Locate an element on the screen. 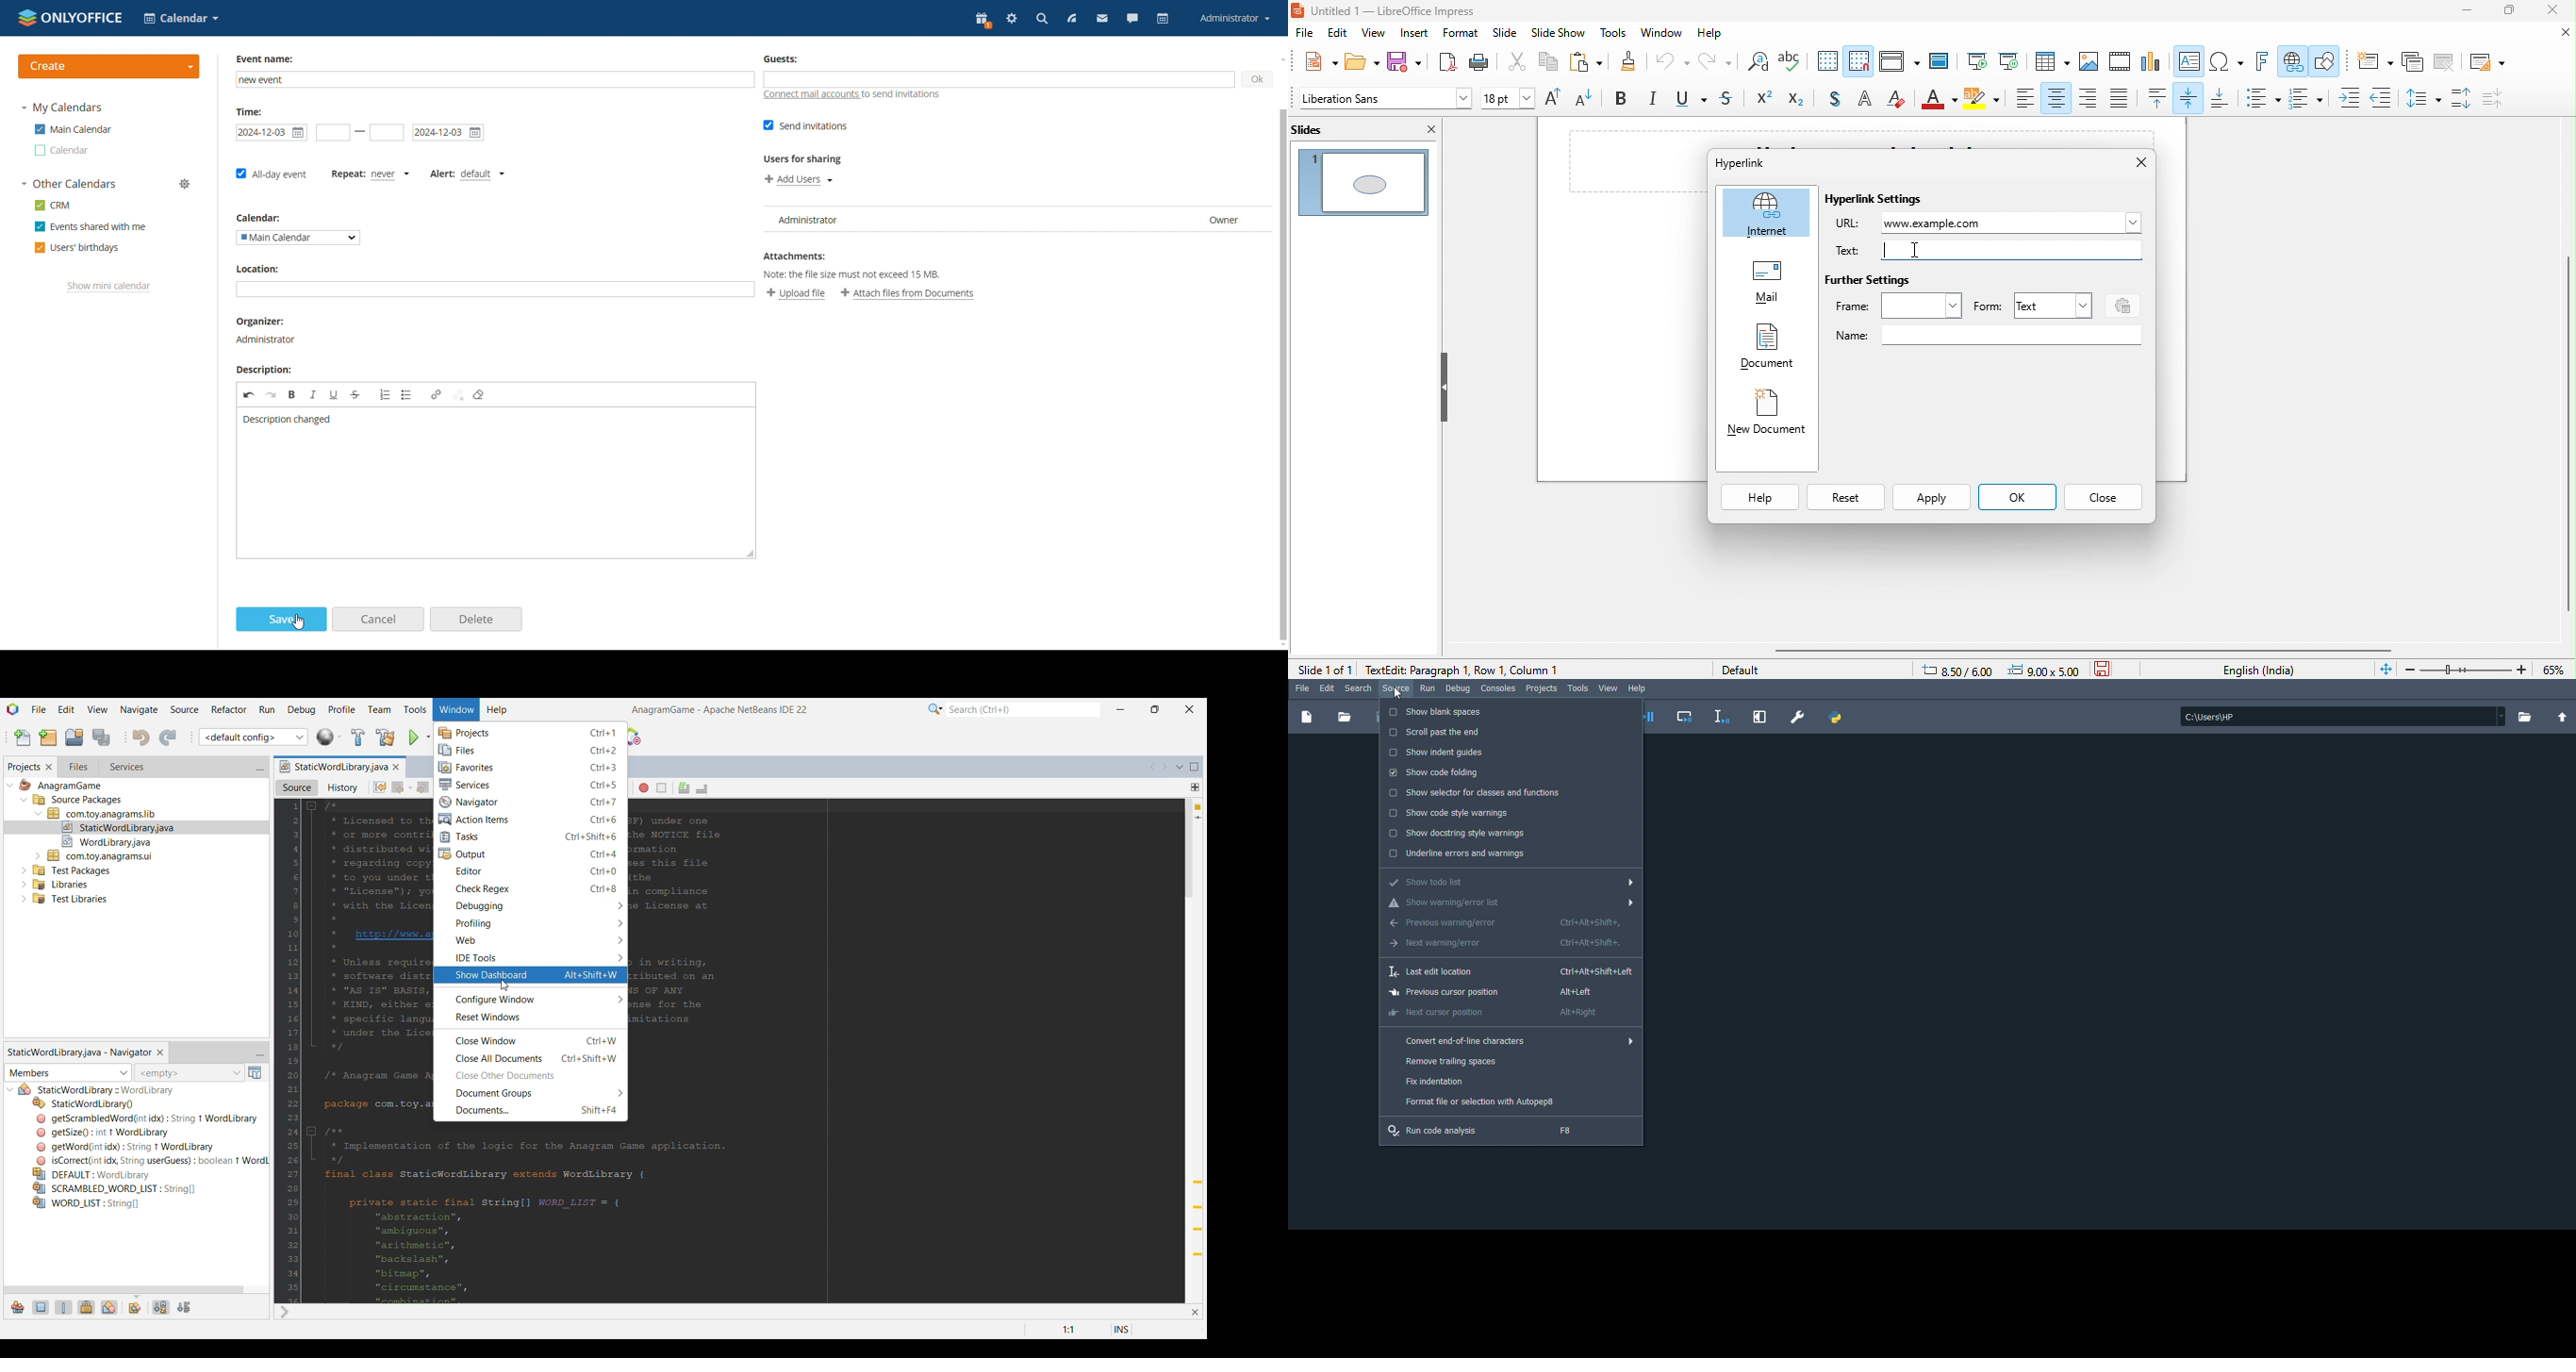  decrease font size is located at coordinates (1591, 100).